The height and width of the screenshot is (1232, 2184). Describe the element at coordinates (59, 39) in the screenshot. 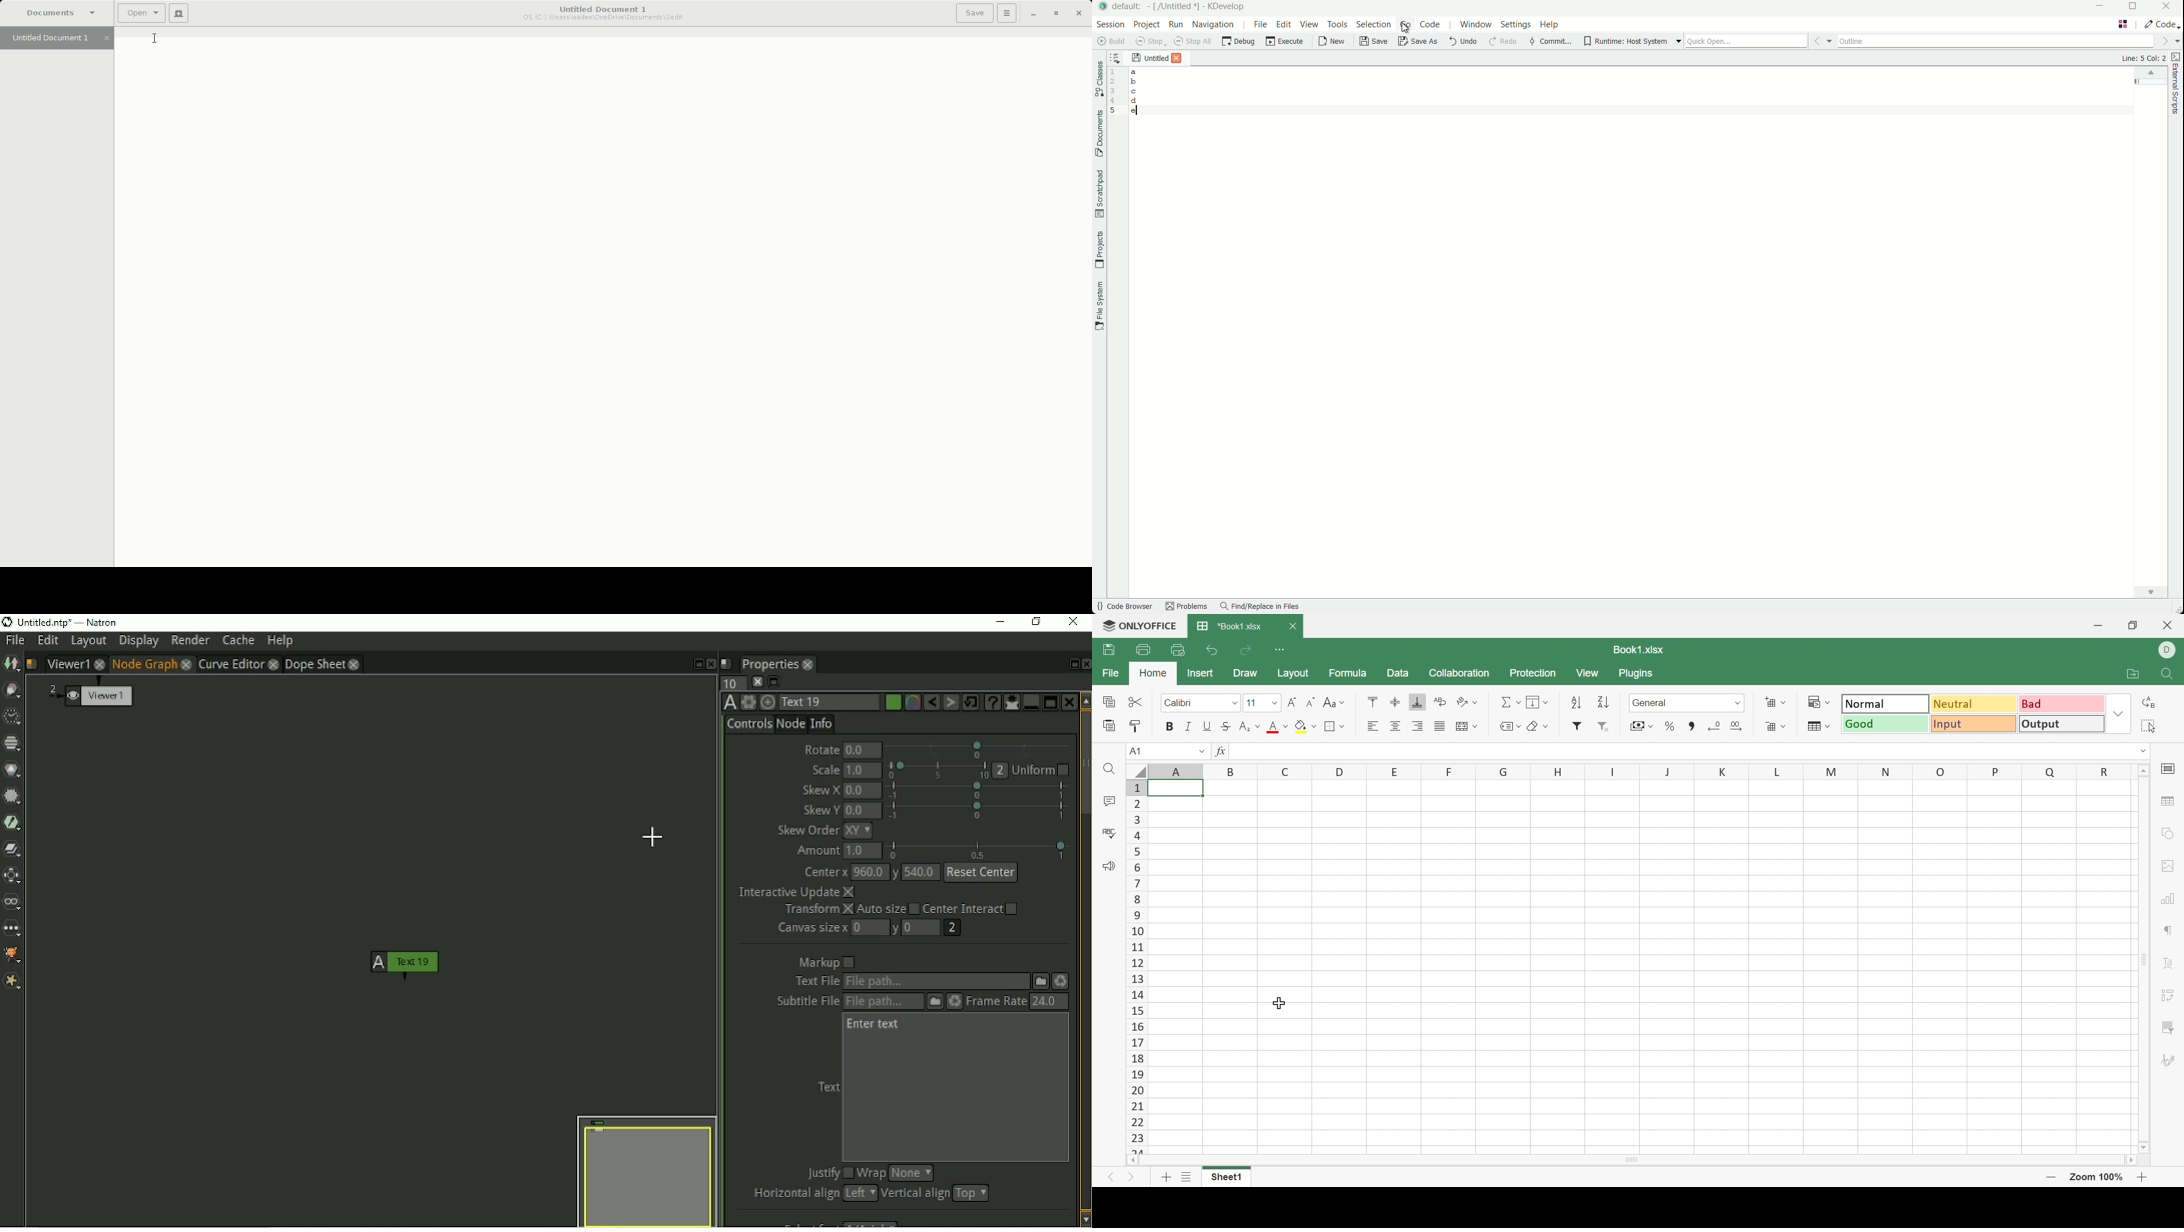

I see `Untitled Document 1` at that location.